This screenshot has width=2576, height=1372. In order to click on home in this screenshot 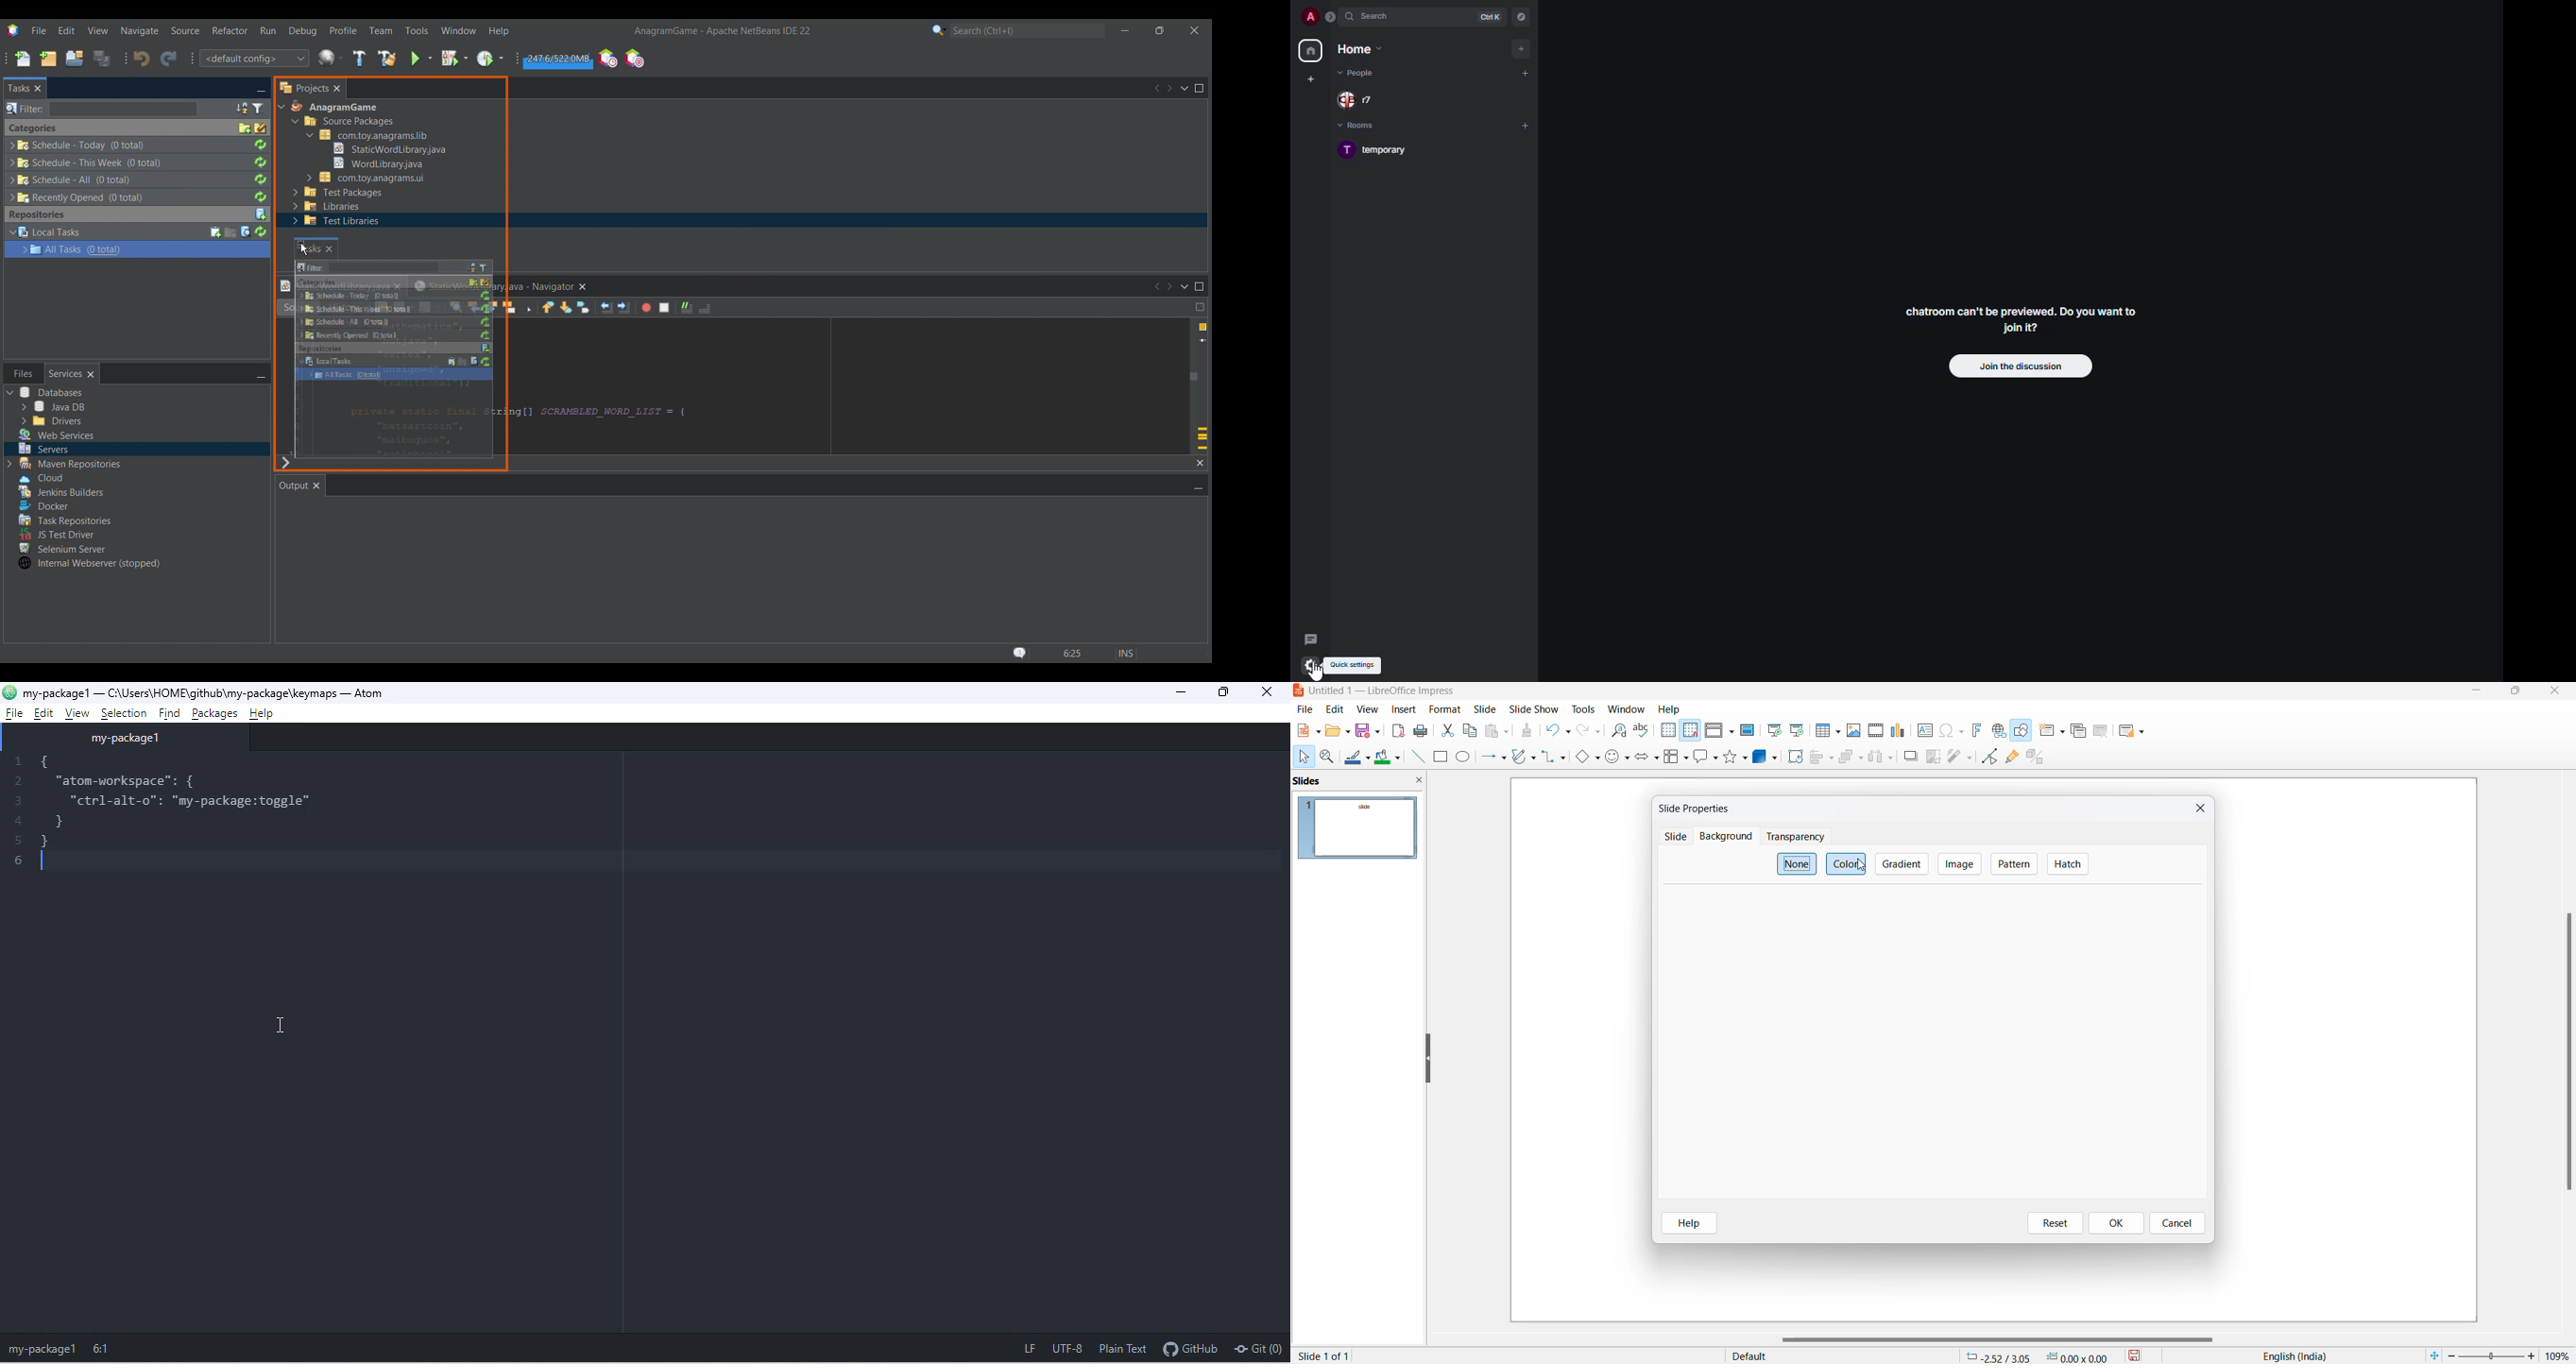, I will do `click(1361, 47)`.